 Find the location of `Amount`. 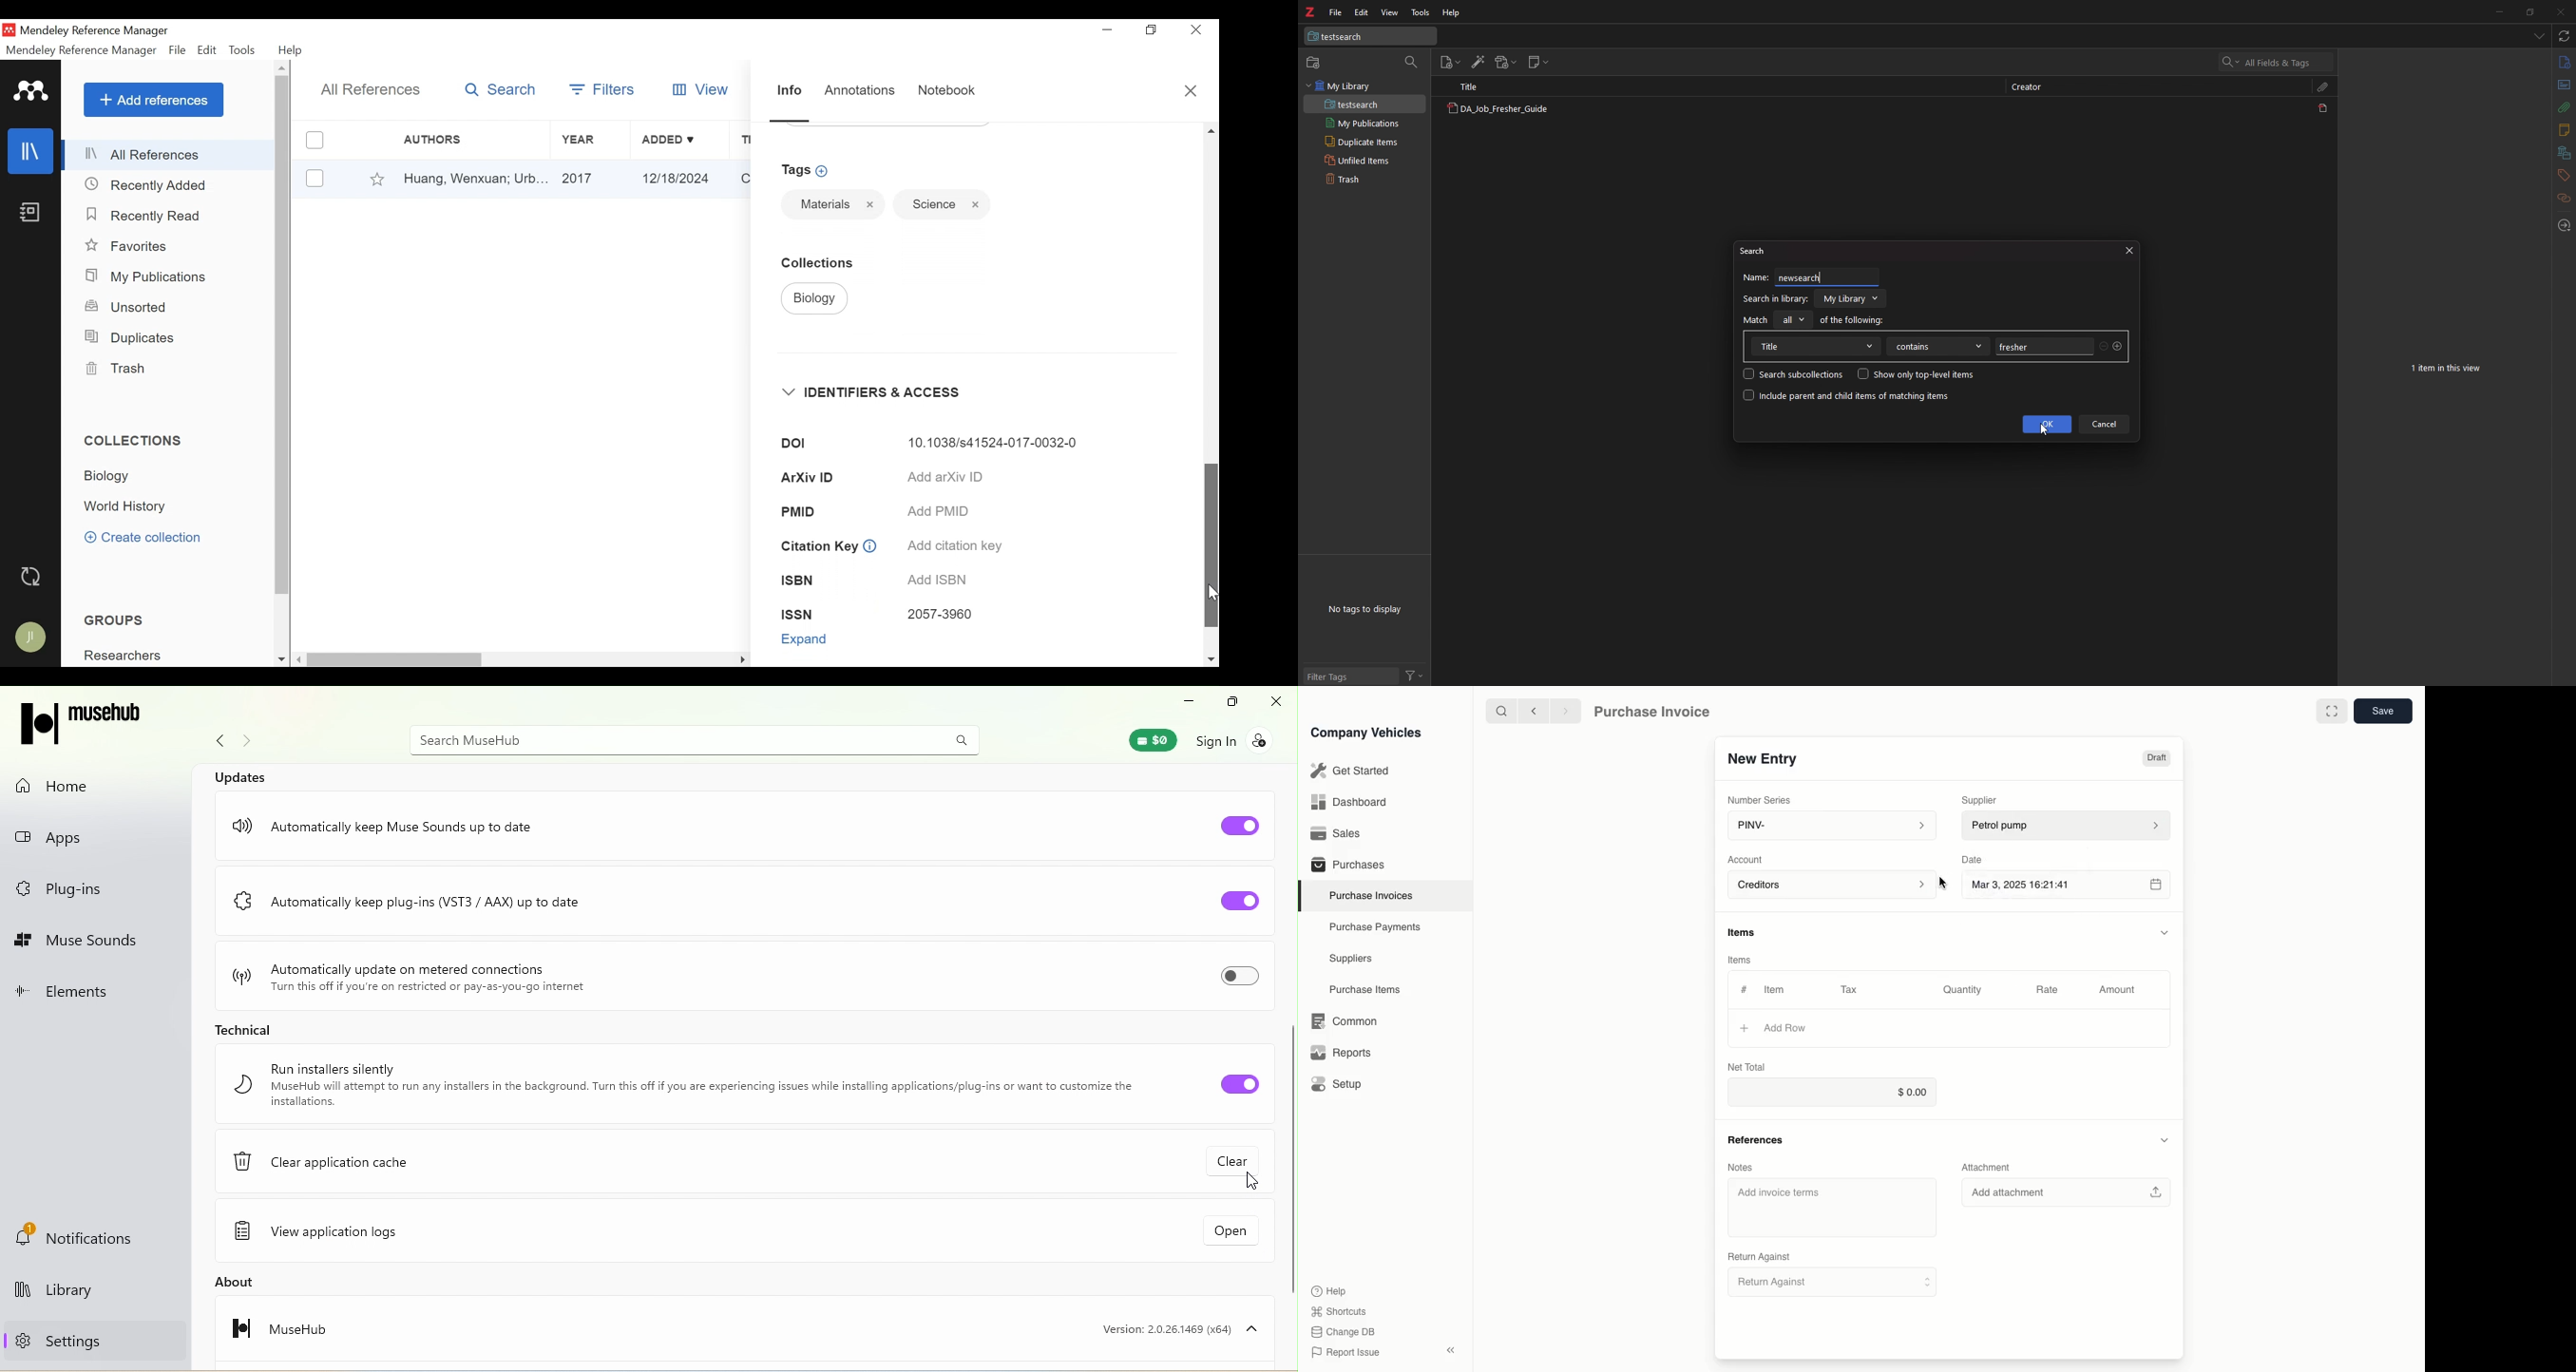

Amount is located at coordinates (2121, 990).